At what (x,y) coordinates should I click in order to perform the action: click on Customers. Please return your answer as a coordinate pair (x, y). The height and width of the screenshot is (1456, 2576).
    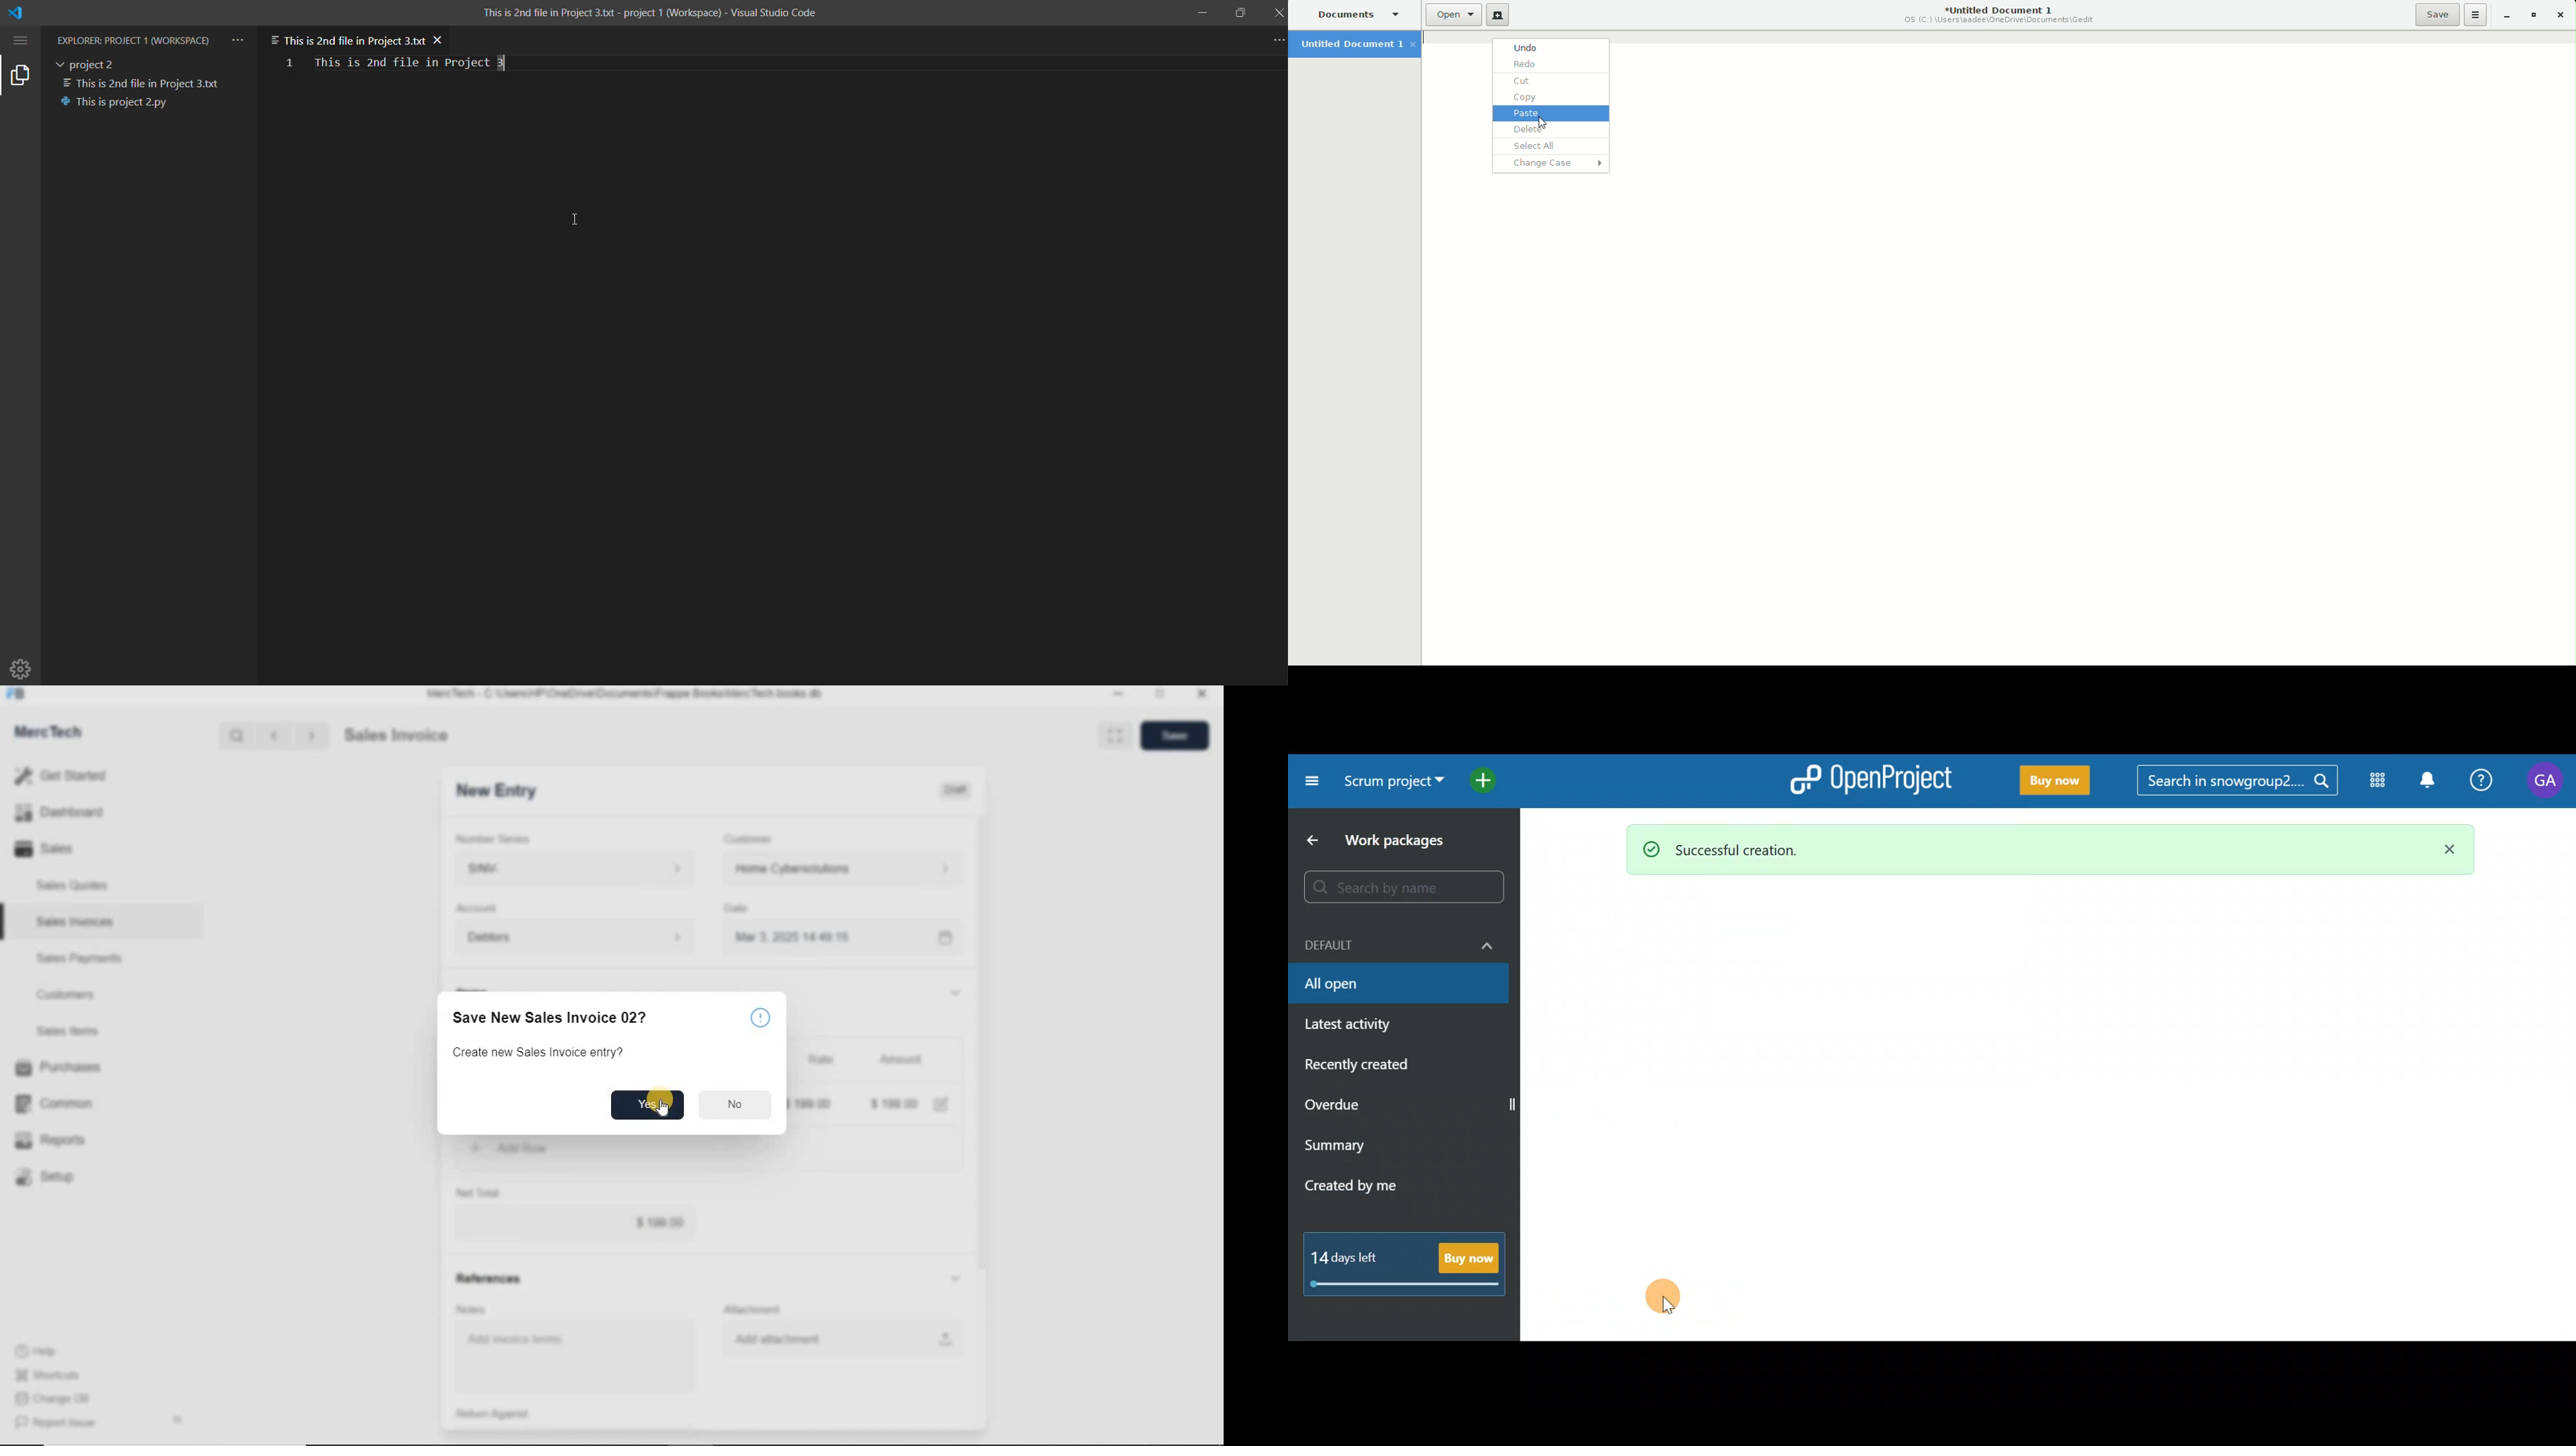
    Looking at the image, I should click on (79, 995).